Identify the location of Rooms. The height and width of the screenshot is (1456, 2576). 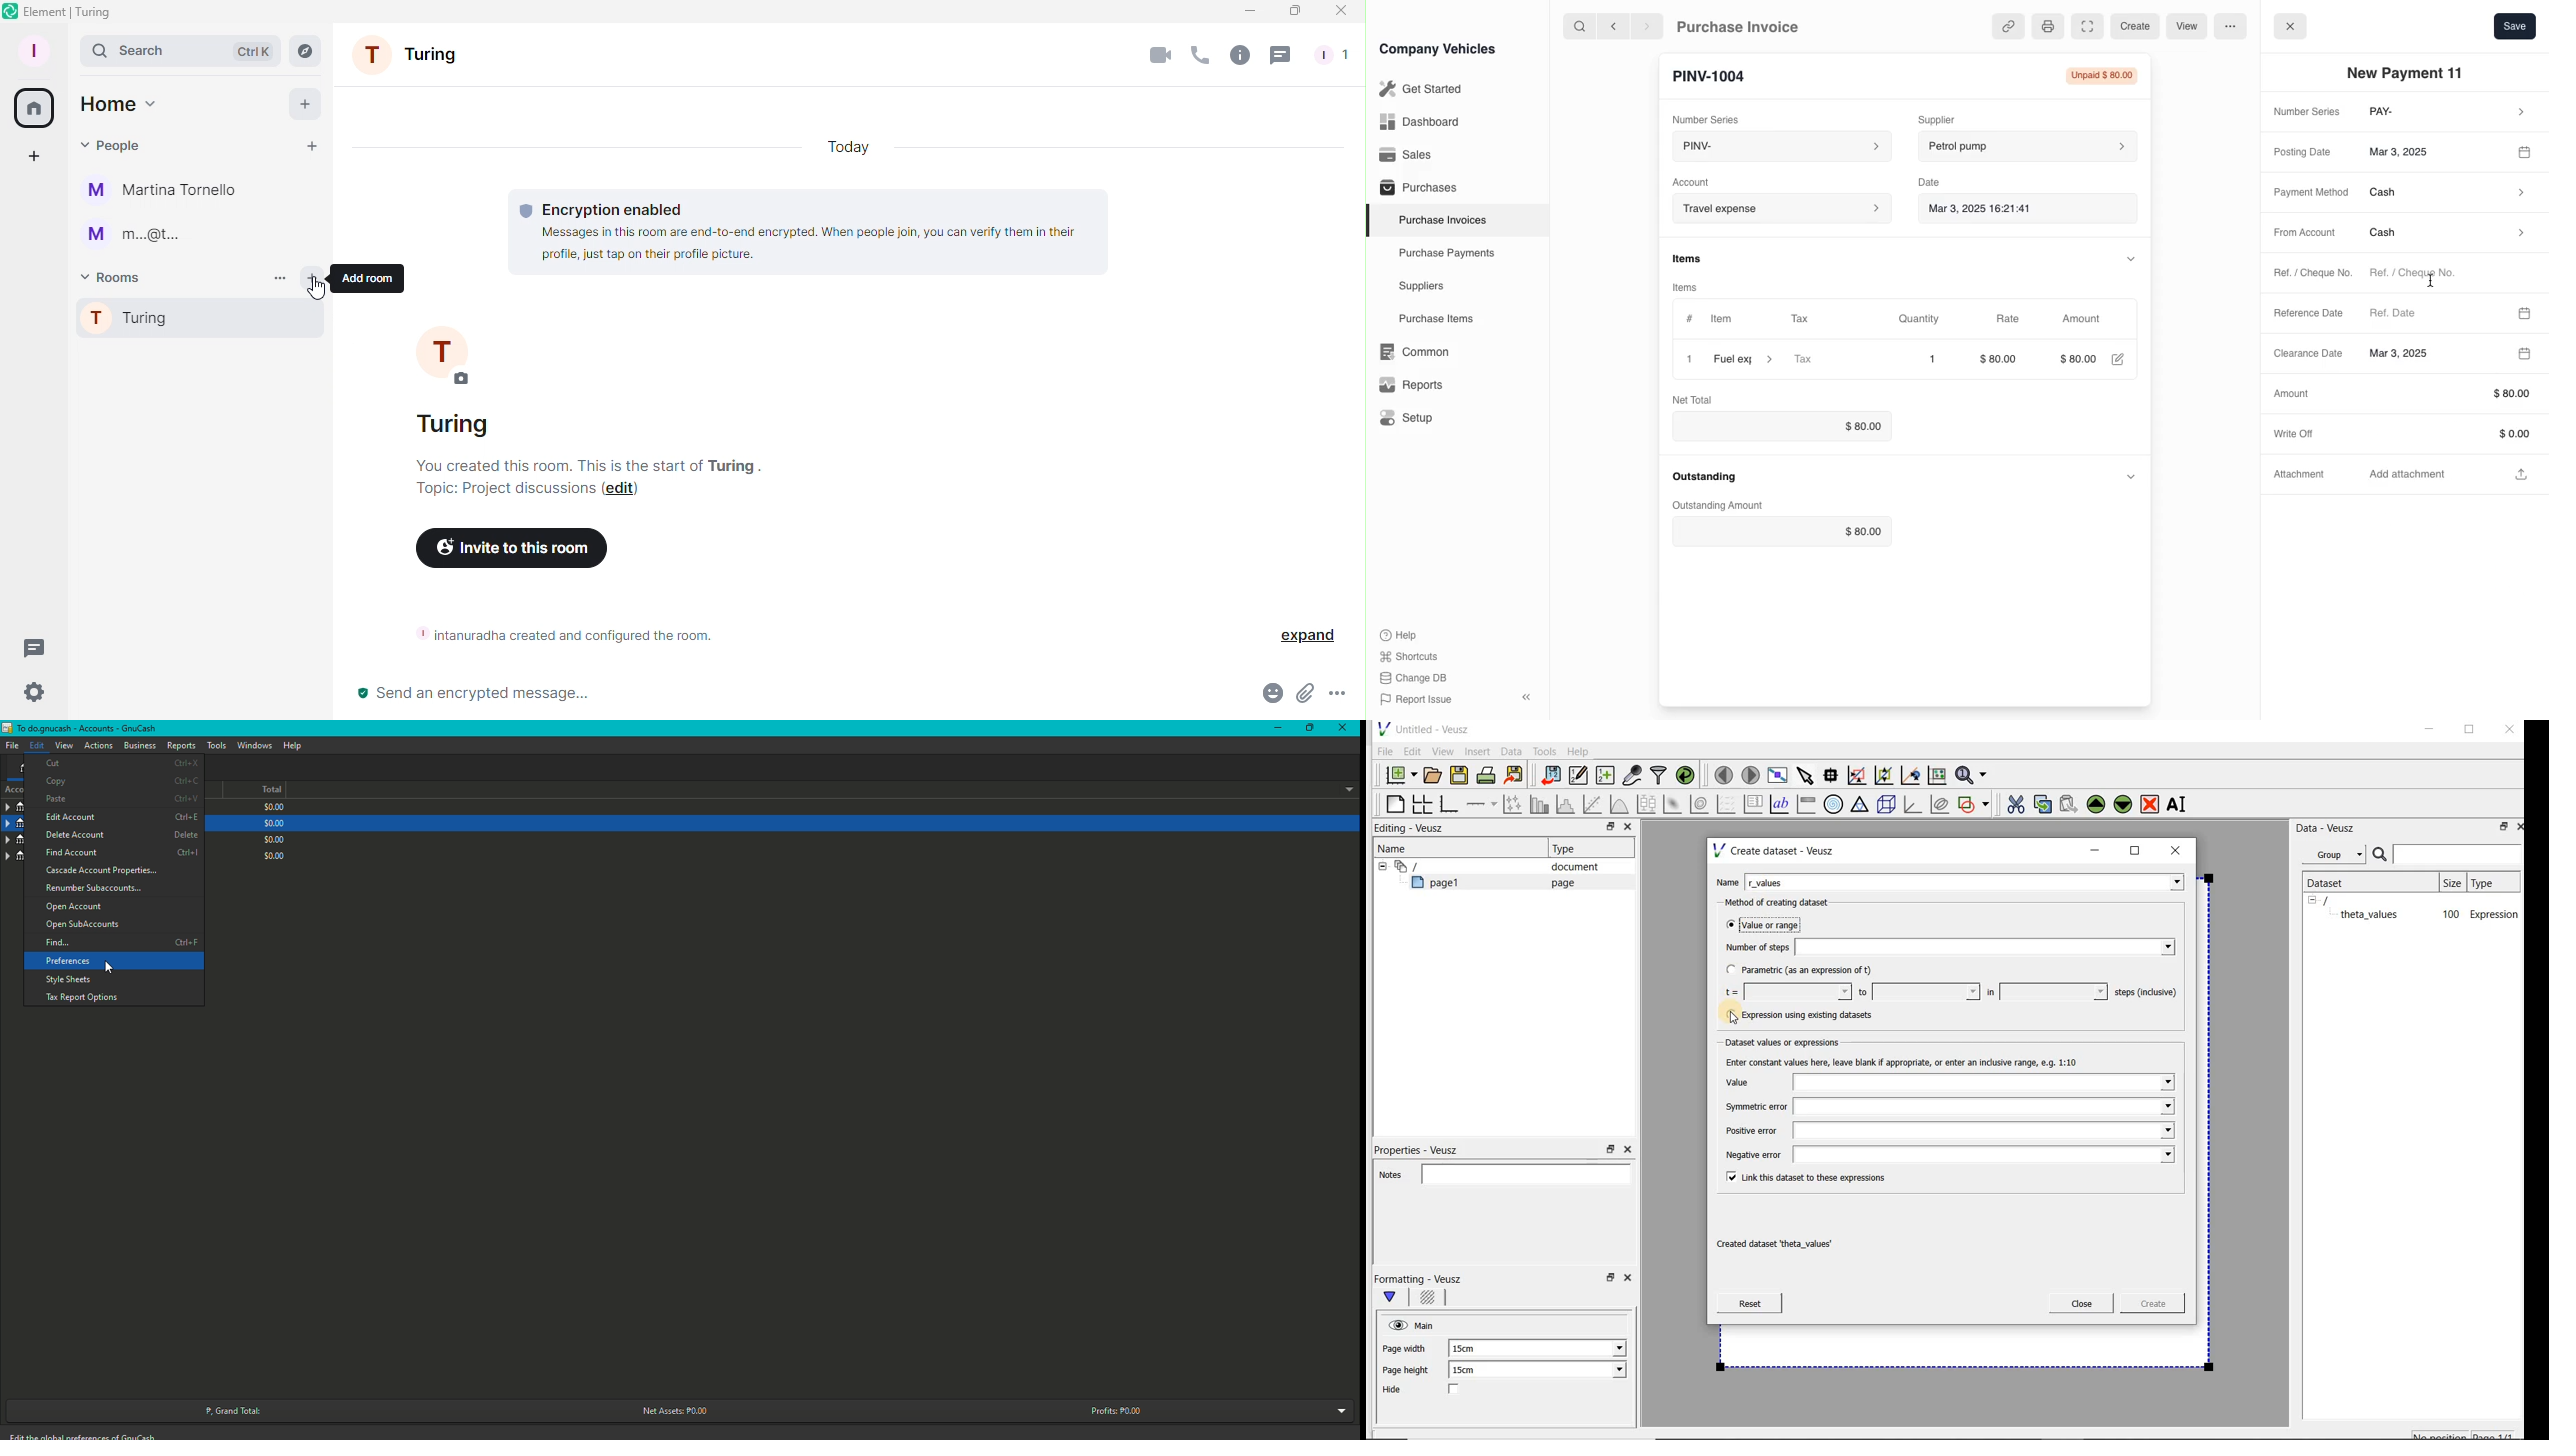
(116, 276).